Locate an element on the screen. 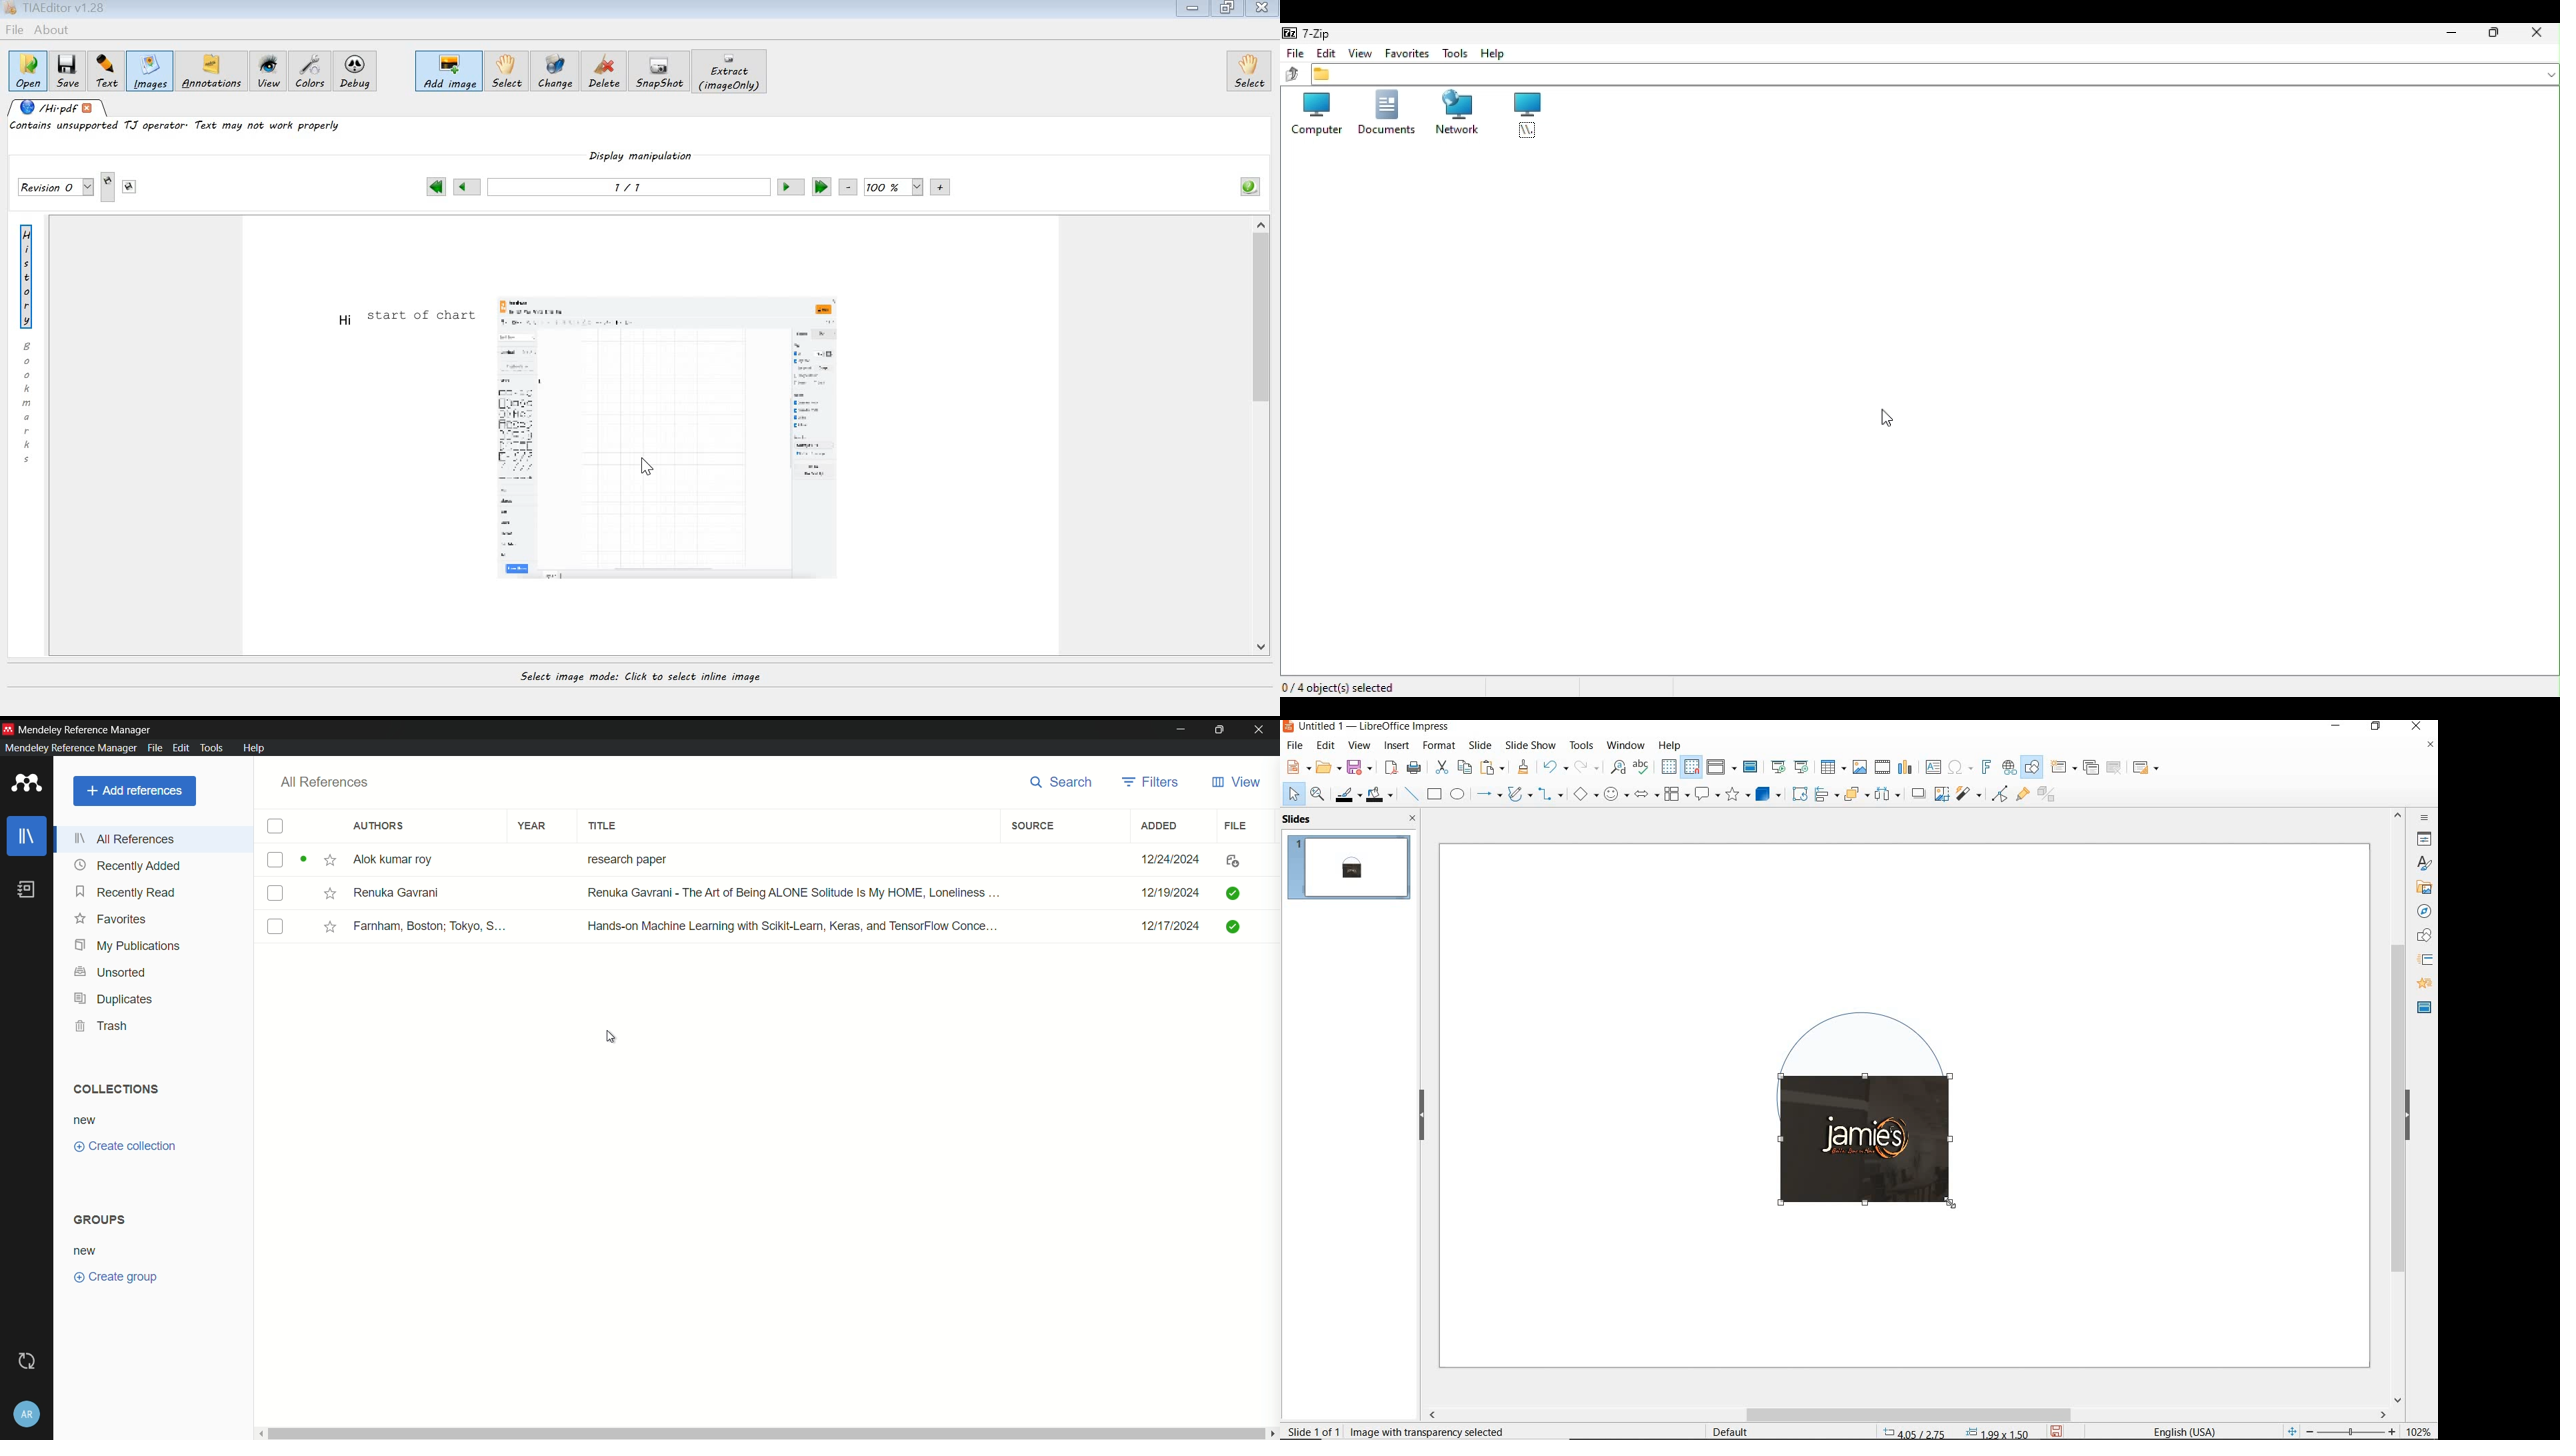  recently read is located at coordinates (128, 893).